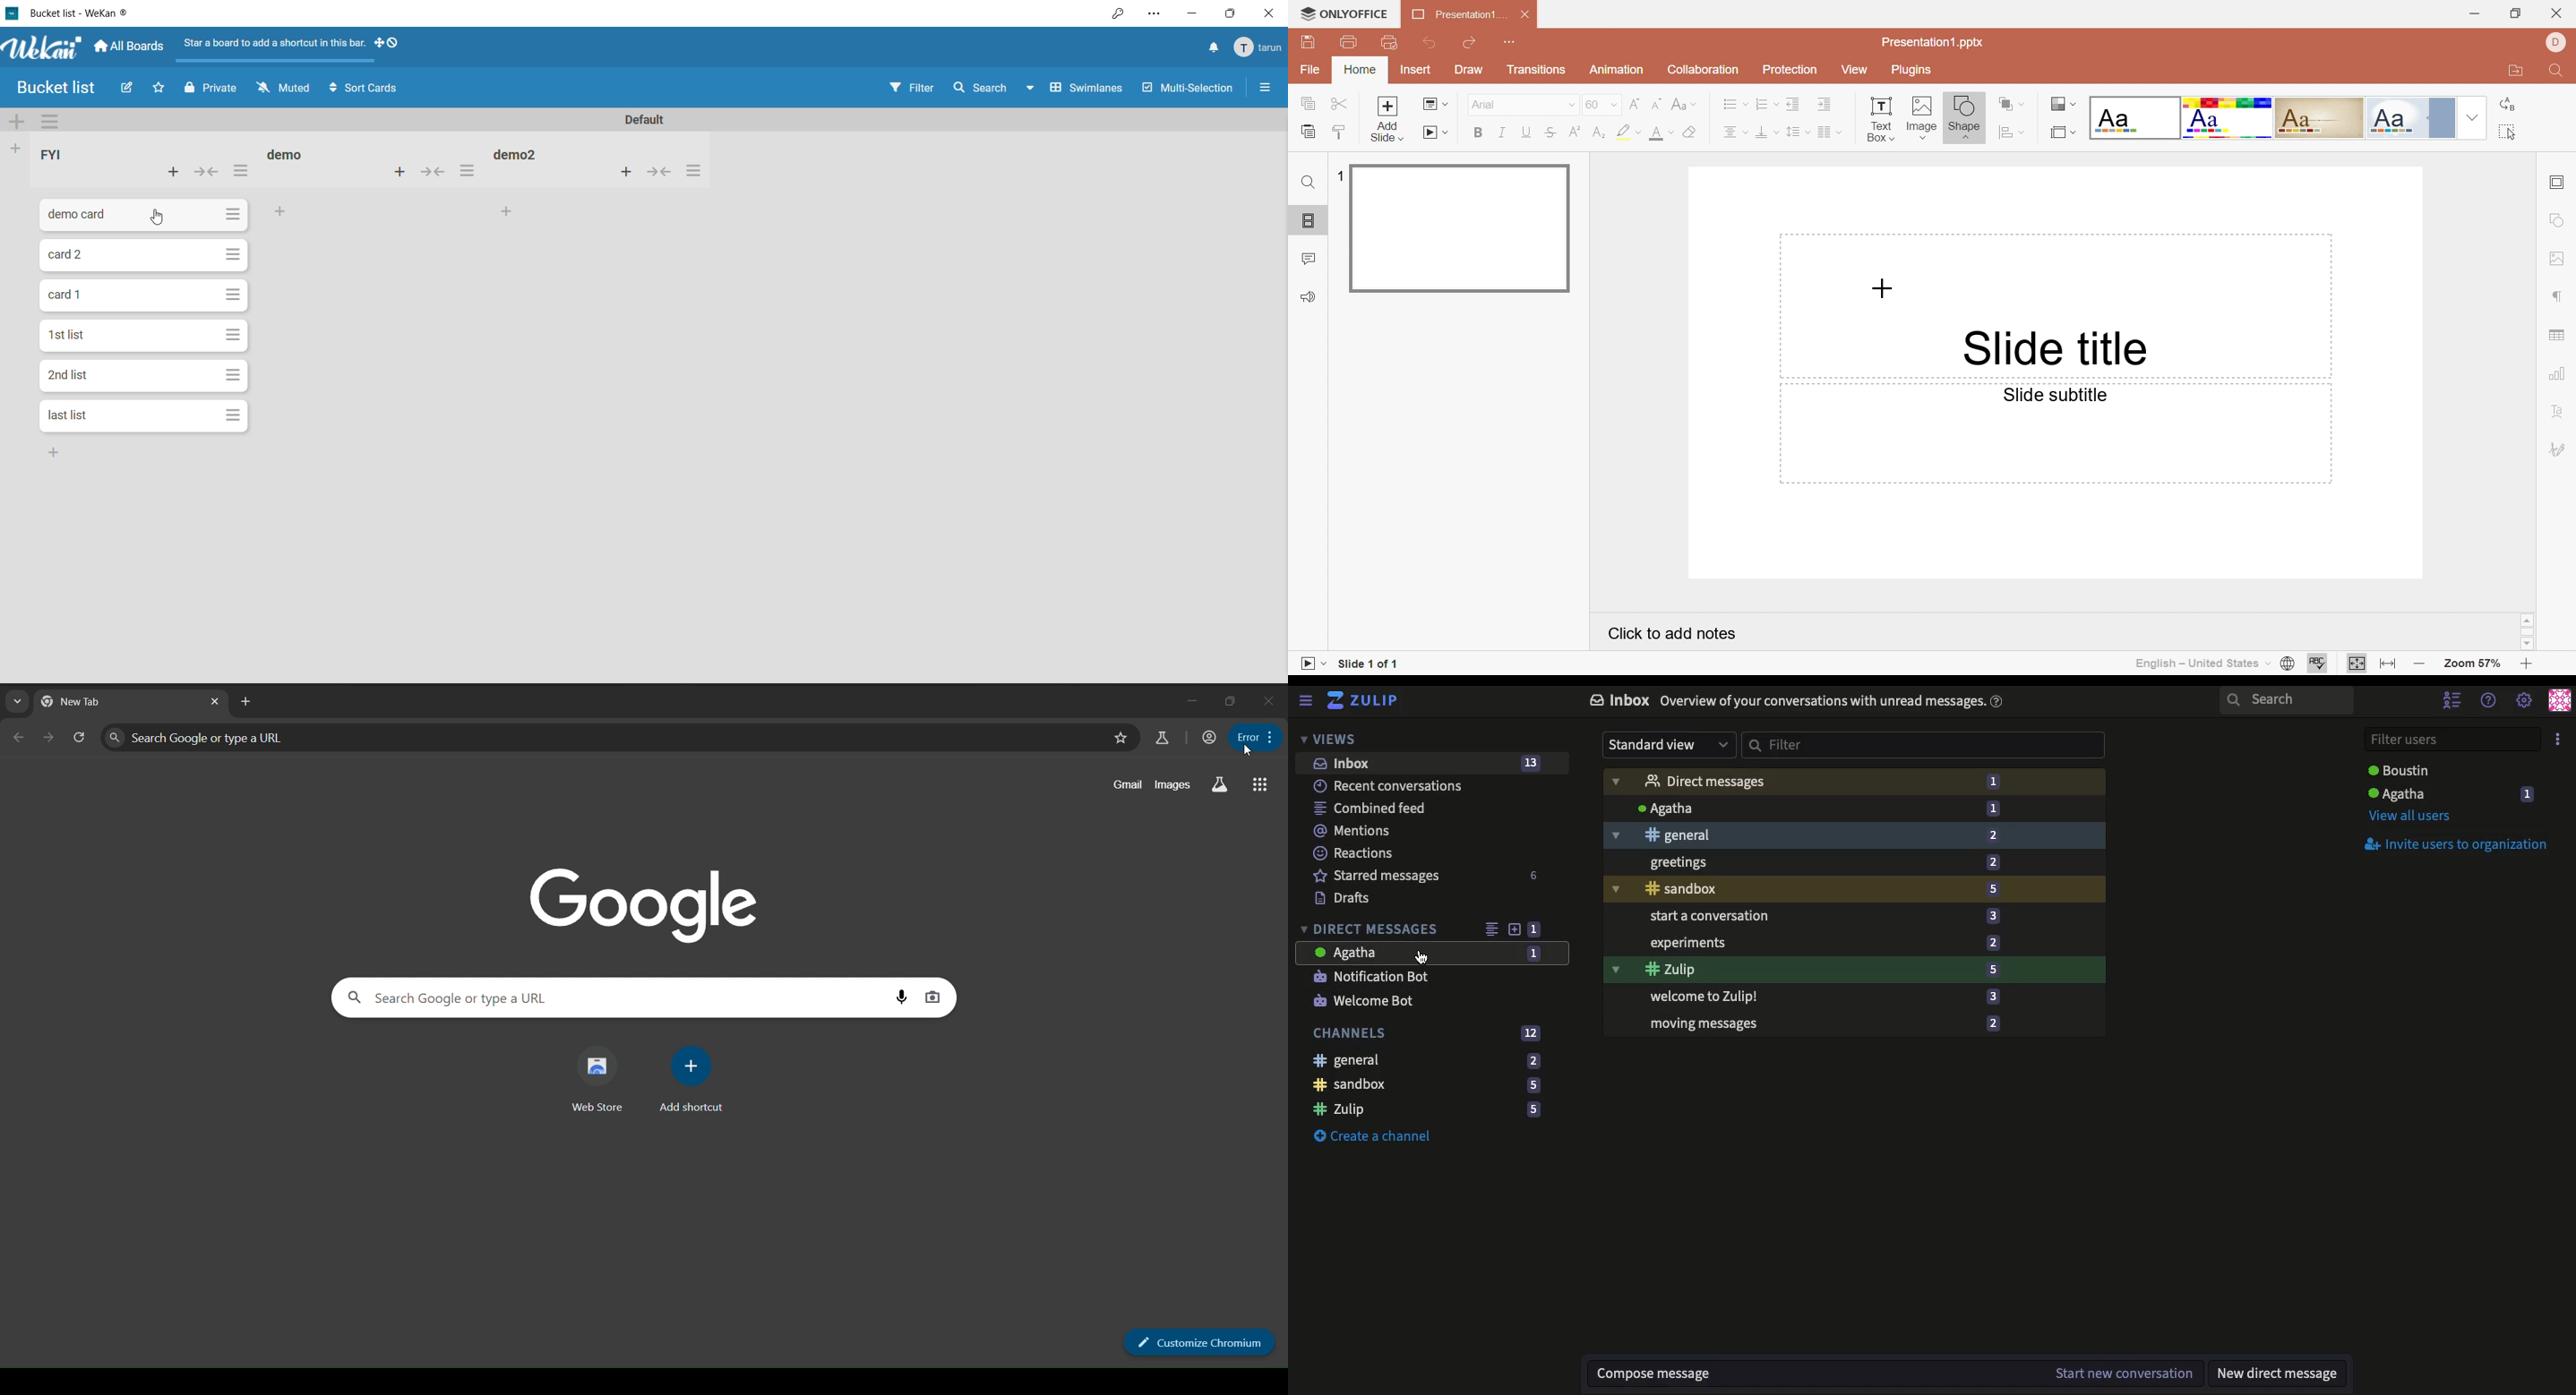 The height and width of the screenshot is (1400, 2576). Describe the element at coordinates (1855, 998) in the screenshot. I see `Welcome to Zulip` at that location.